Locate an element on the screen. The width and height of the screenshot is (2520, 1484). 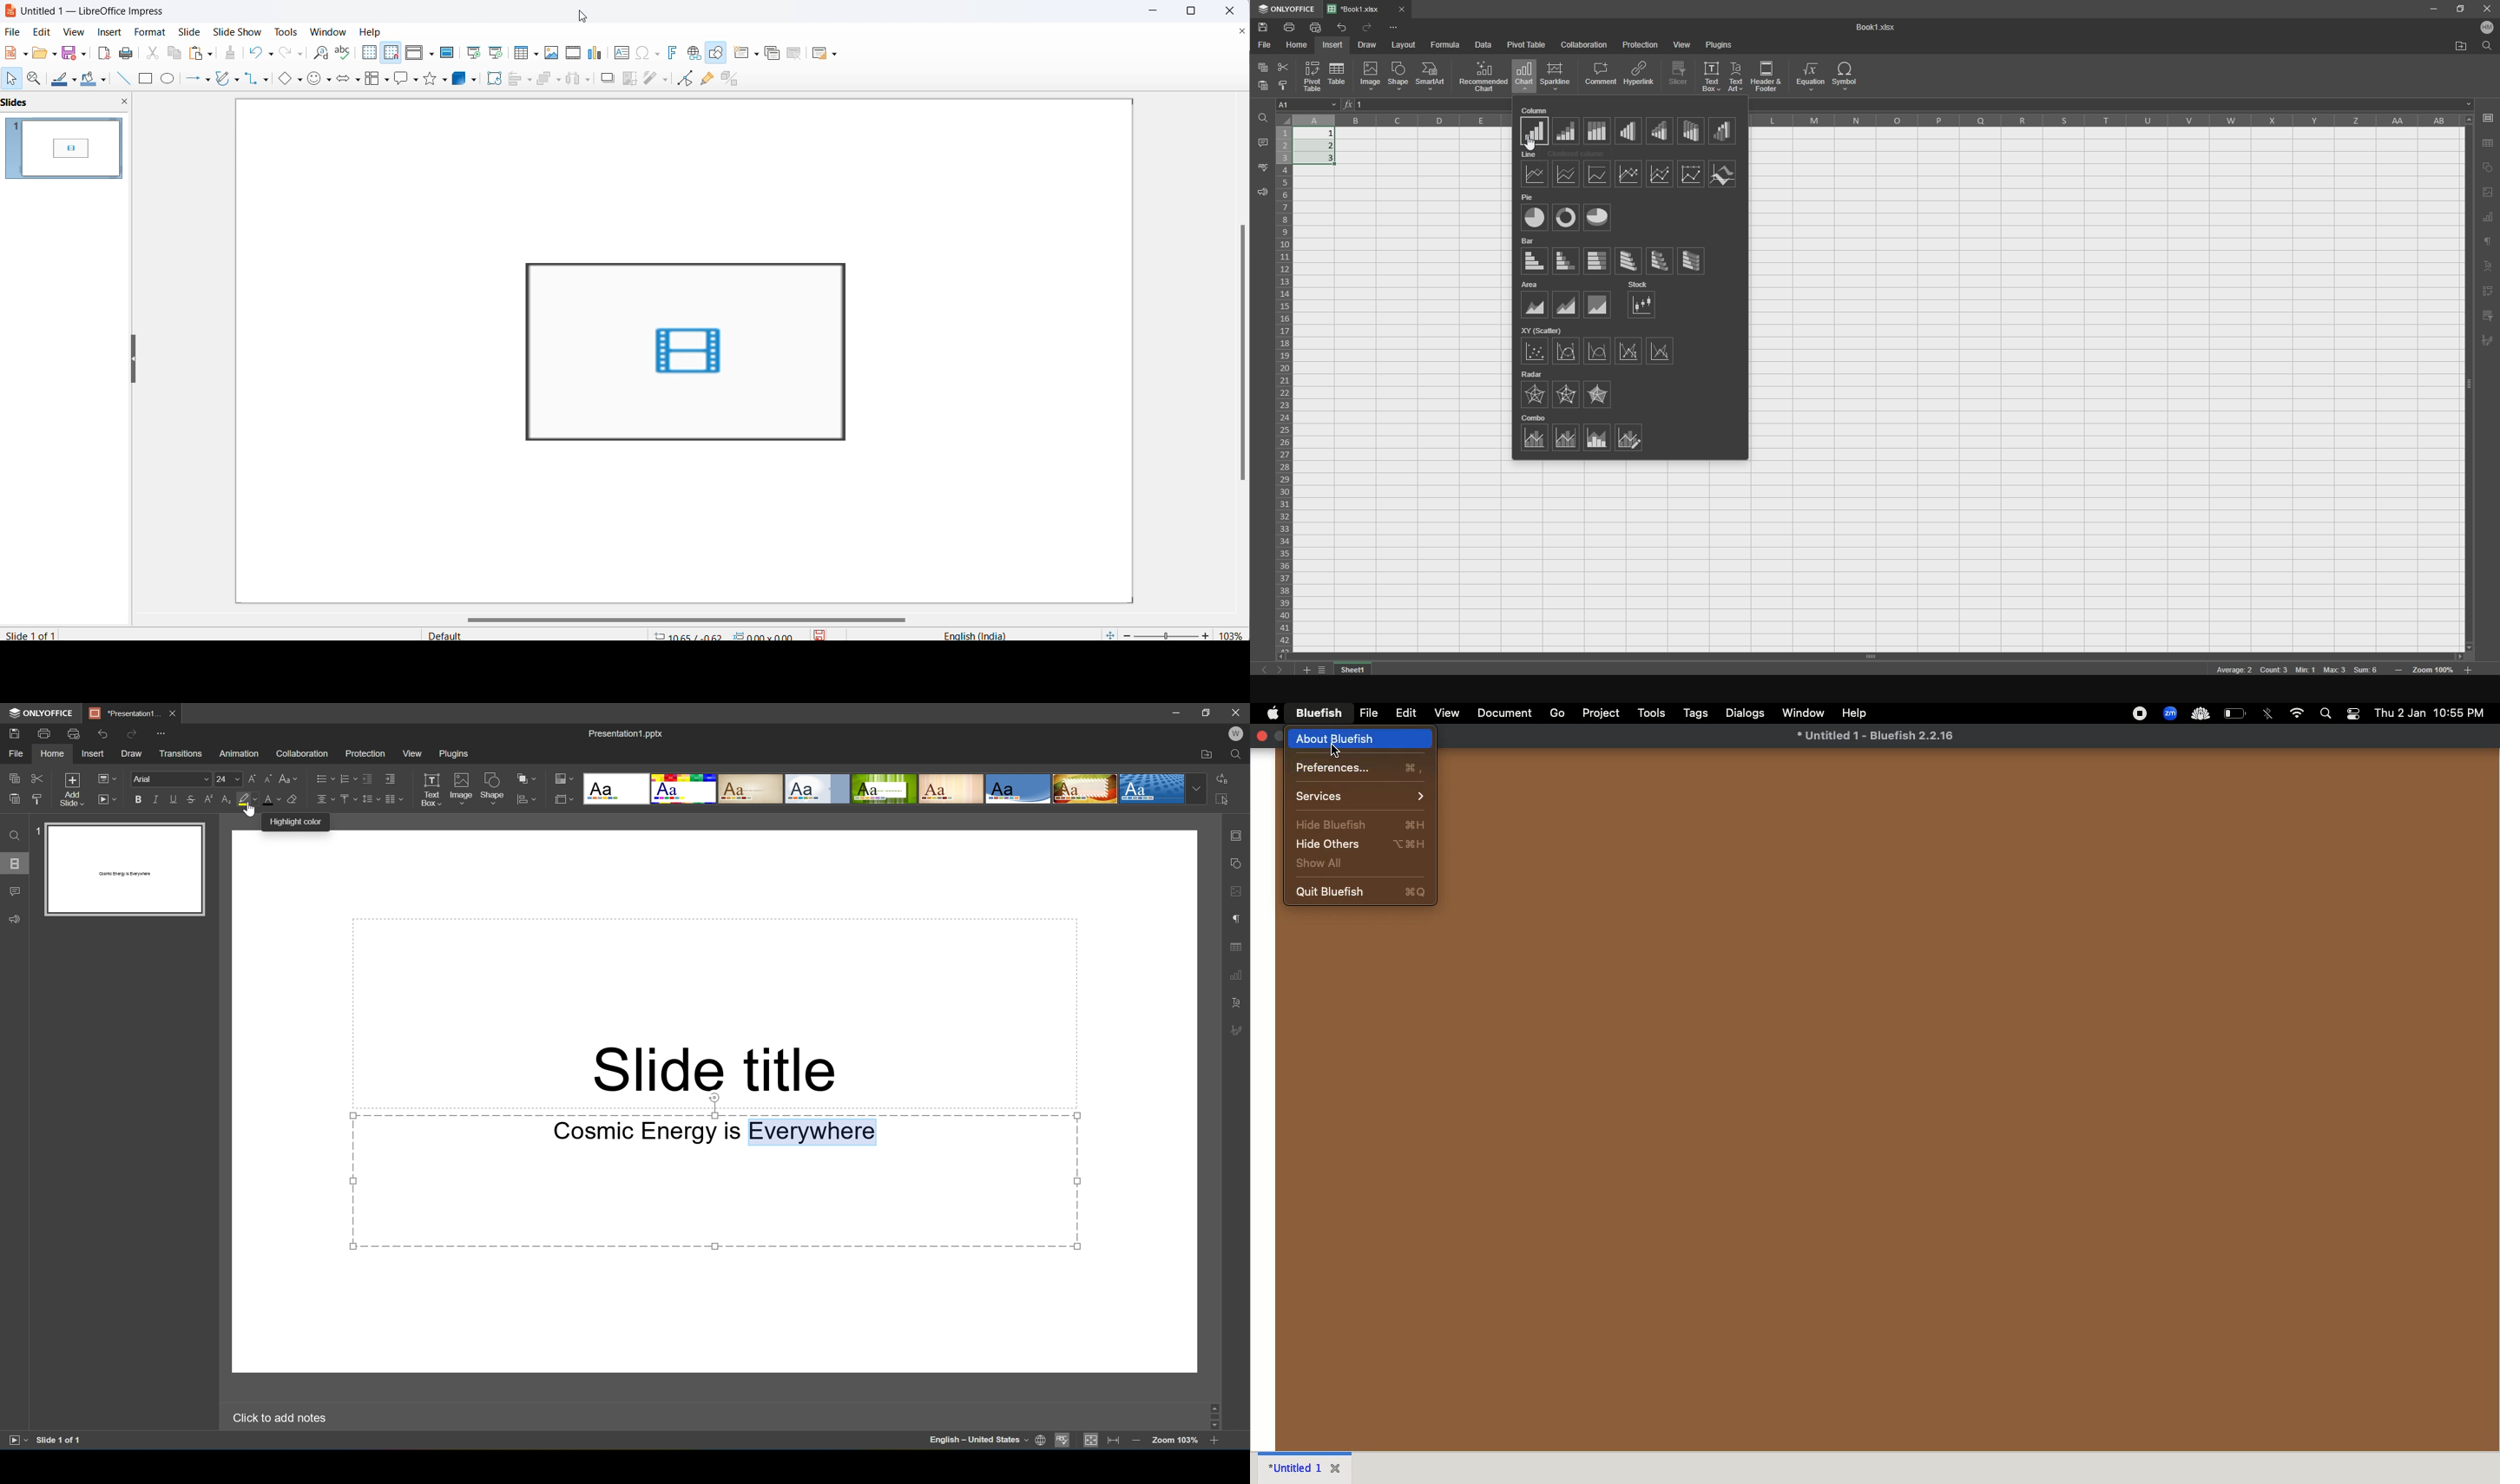
new slide options is located at coordinates (759, 53).